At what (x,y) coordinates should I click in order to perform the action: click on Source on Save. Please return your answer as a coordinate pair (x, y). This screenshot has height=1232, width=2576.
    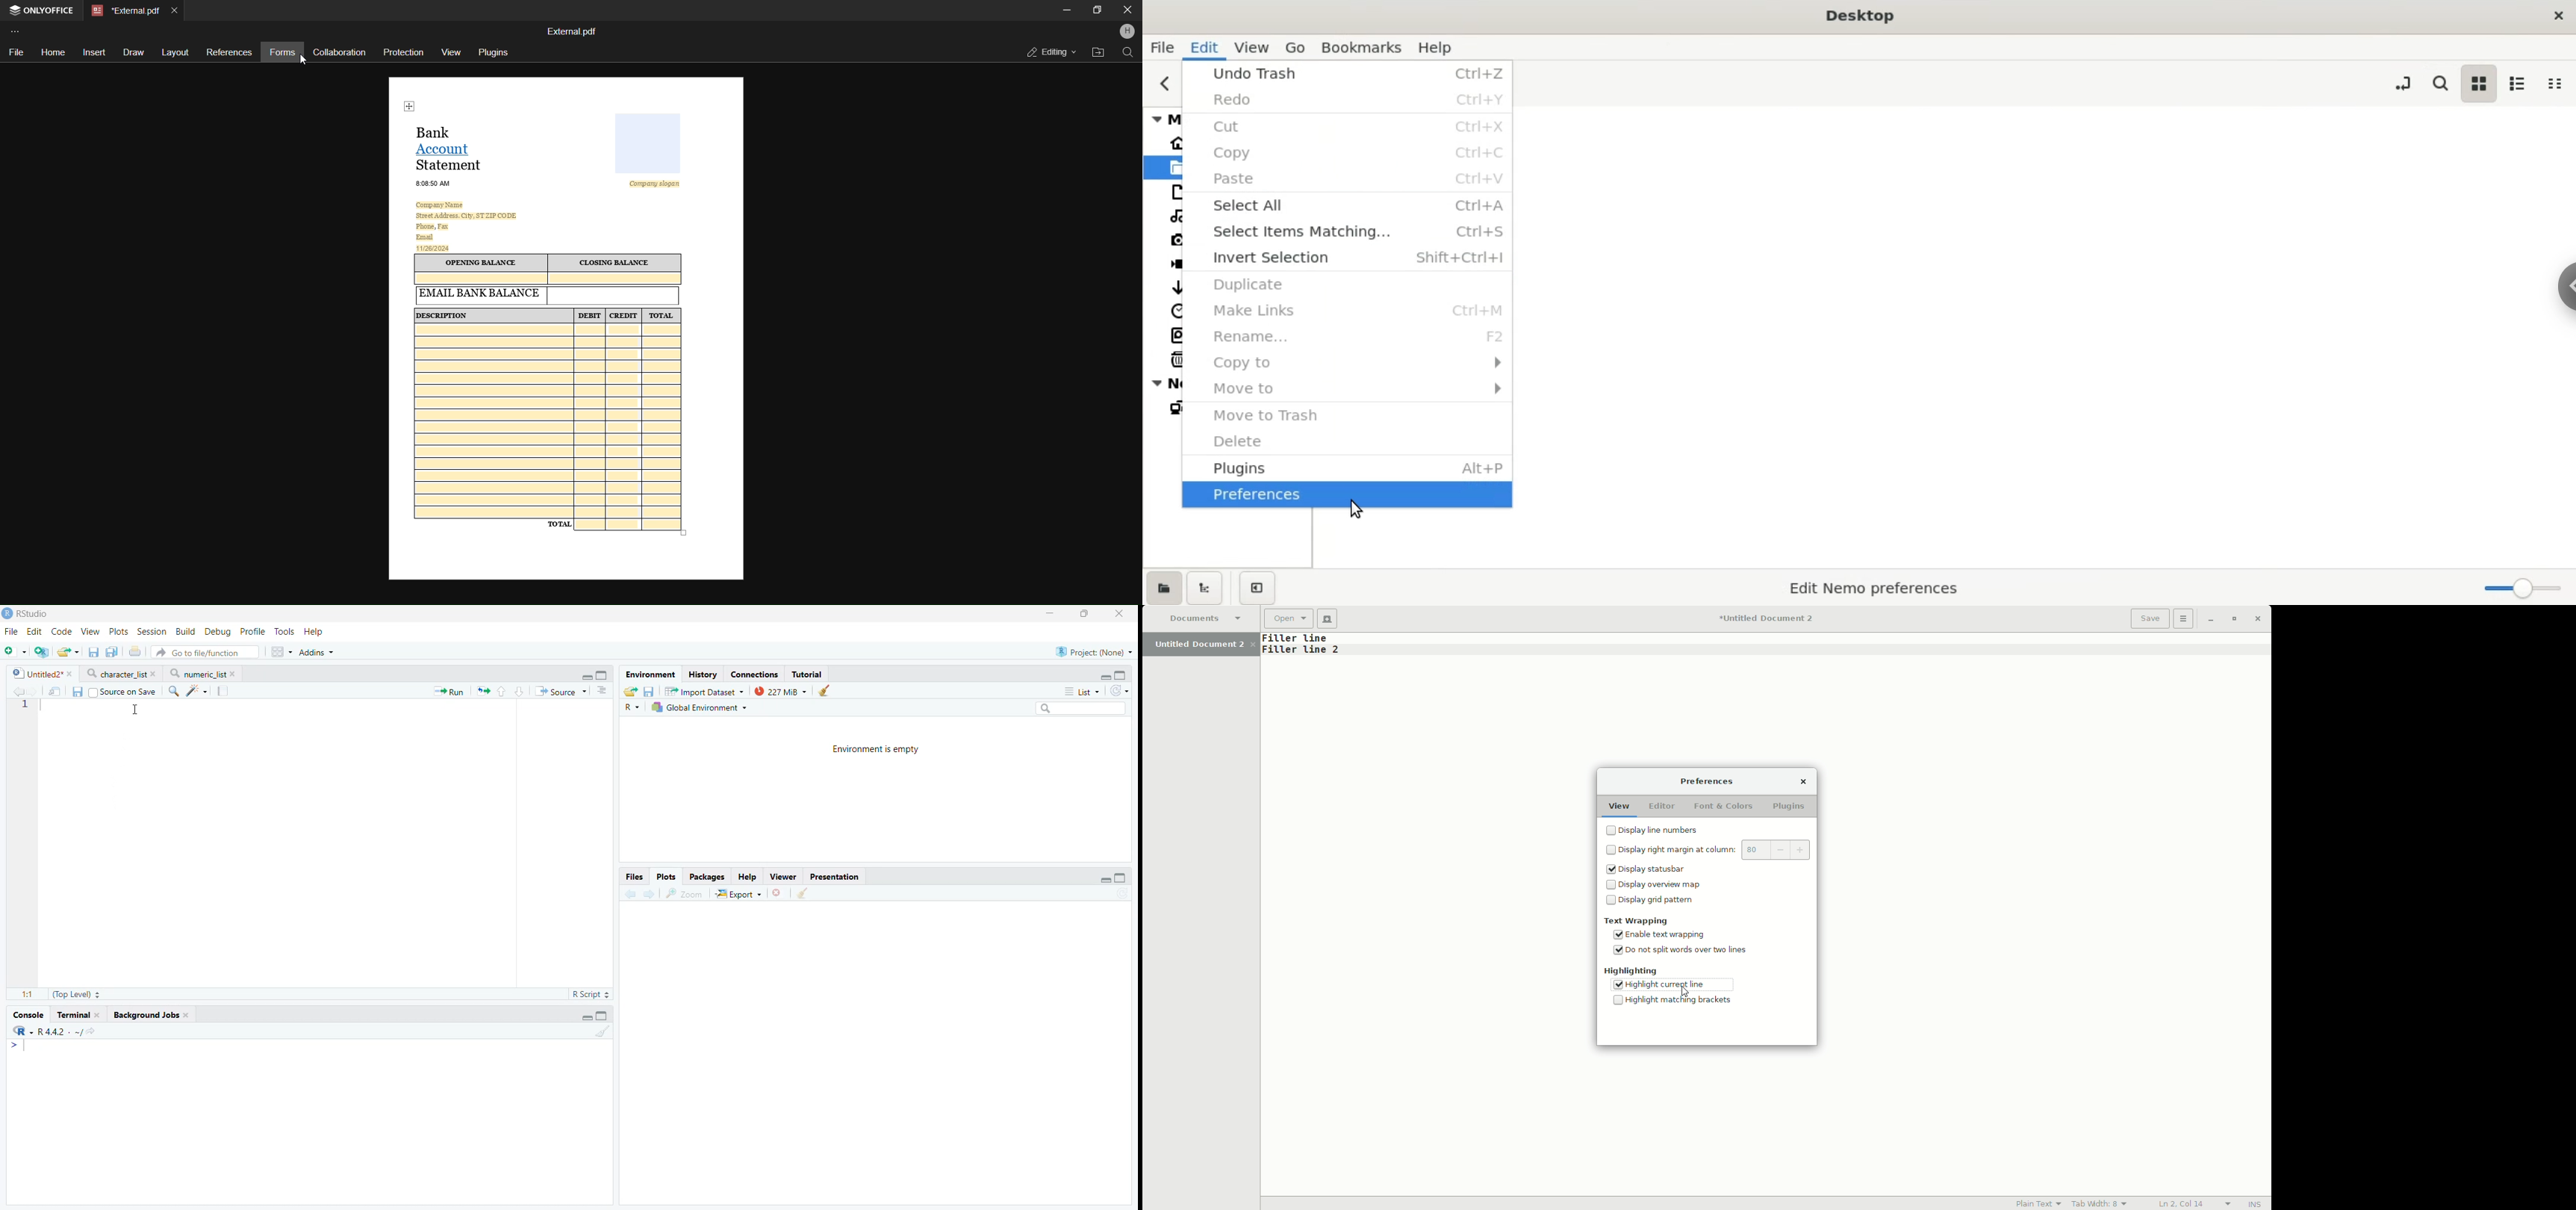
    Looking at the image, I should click on (122, 692).